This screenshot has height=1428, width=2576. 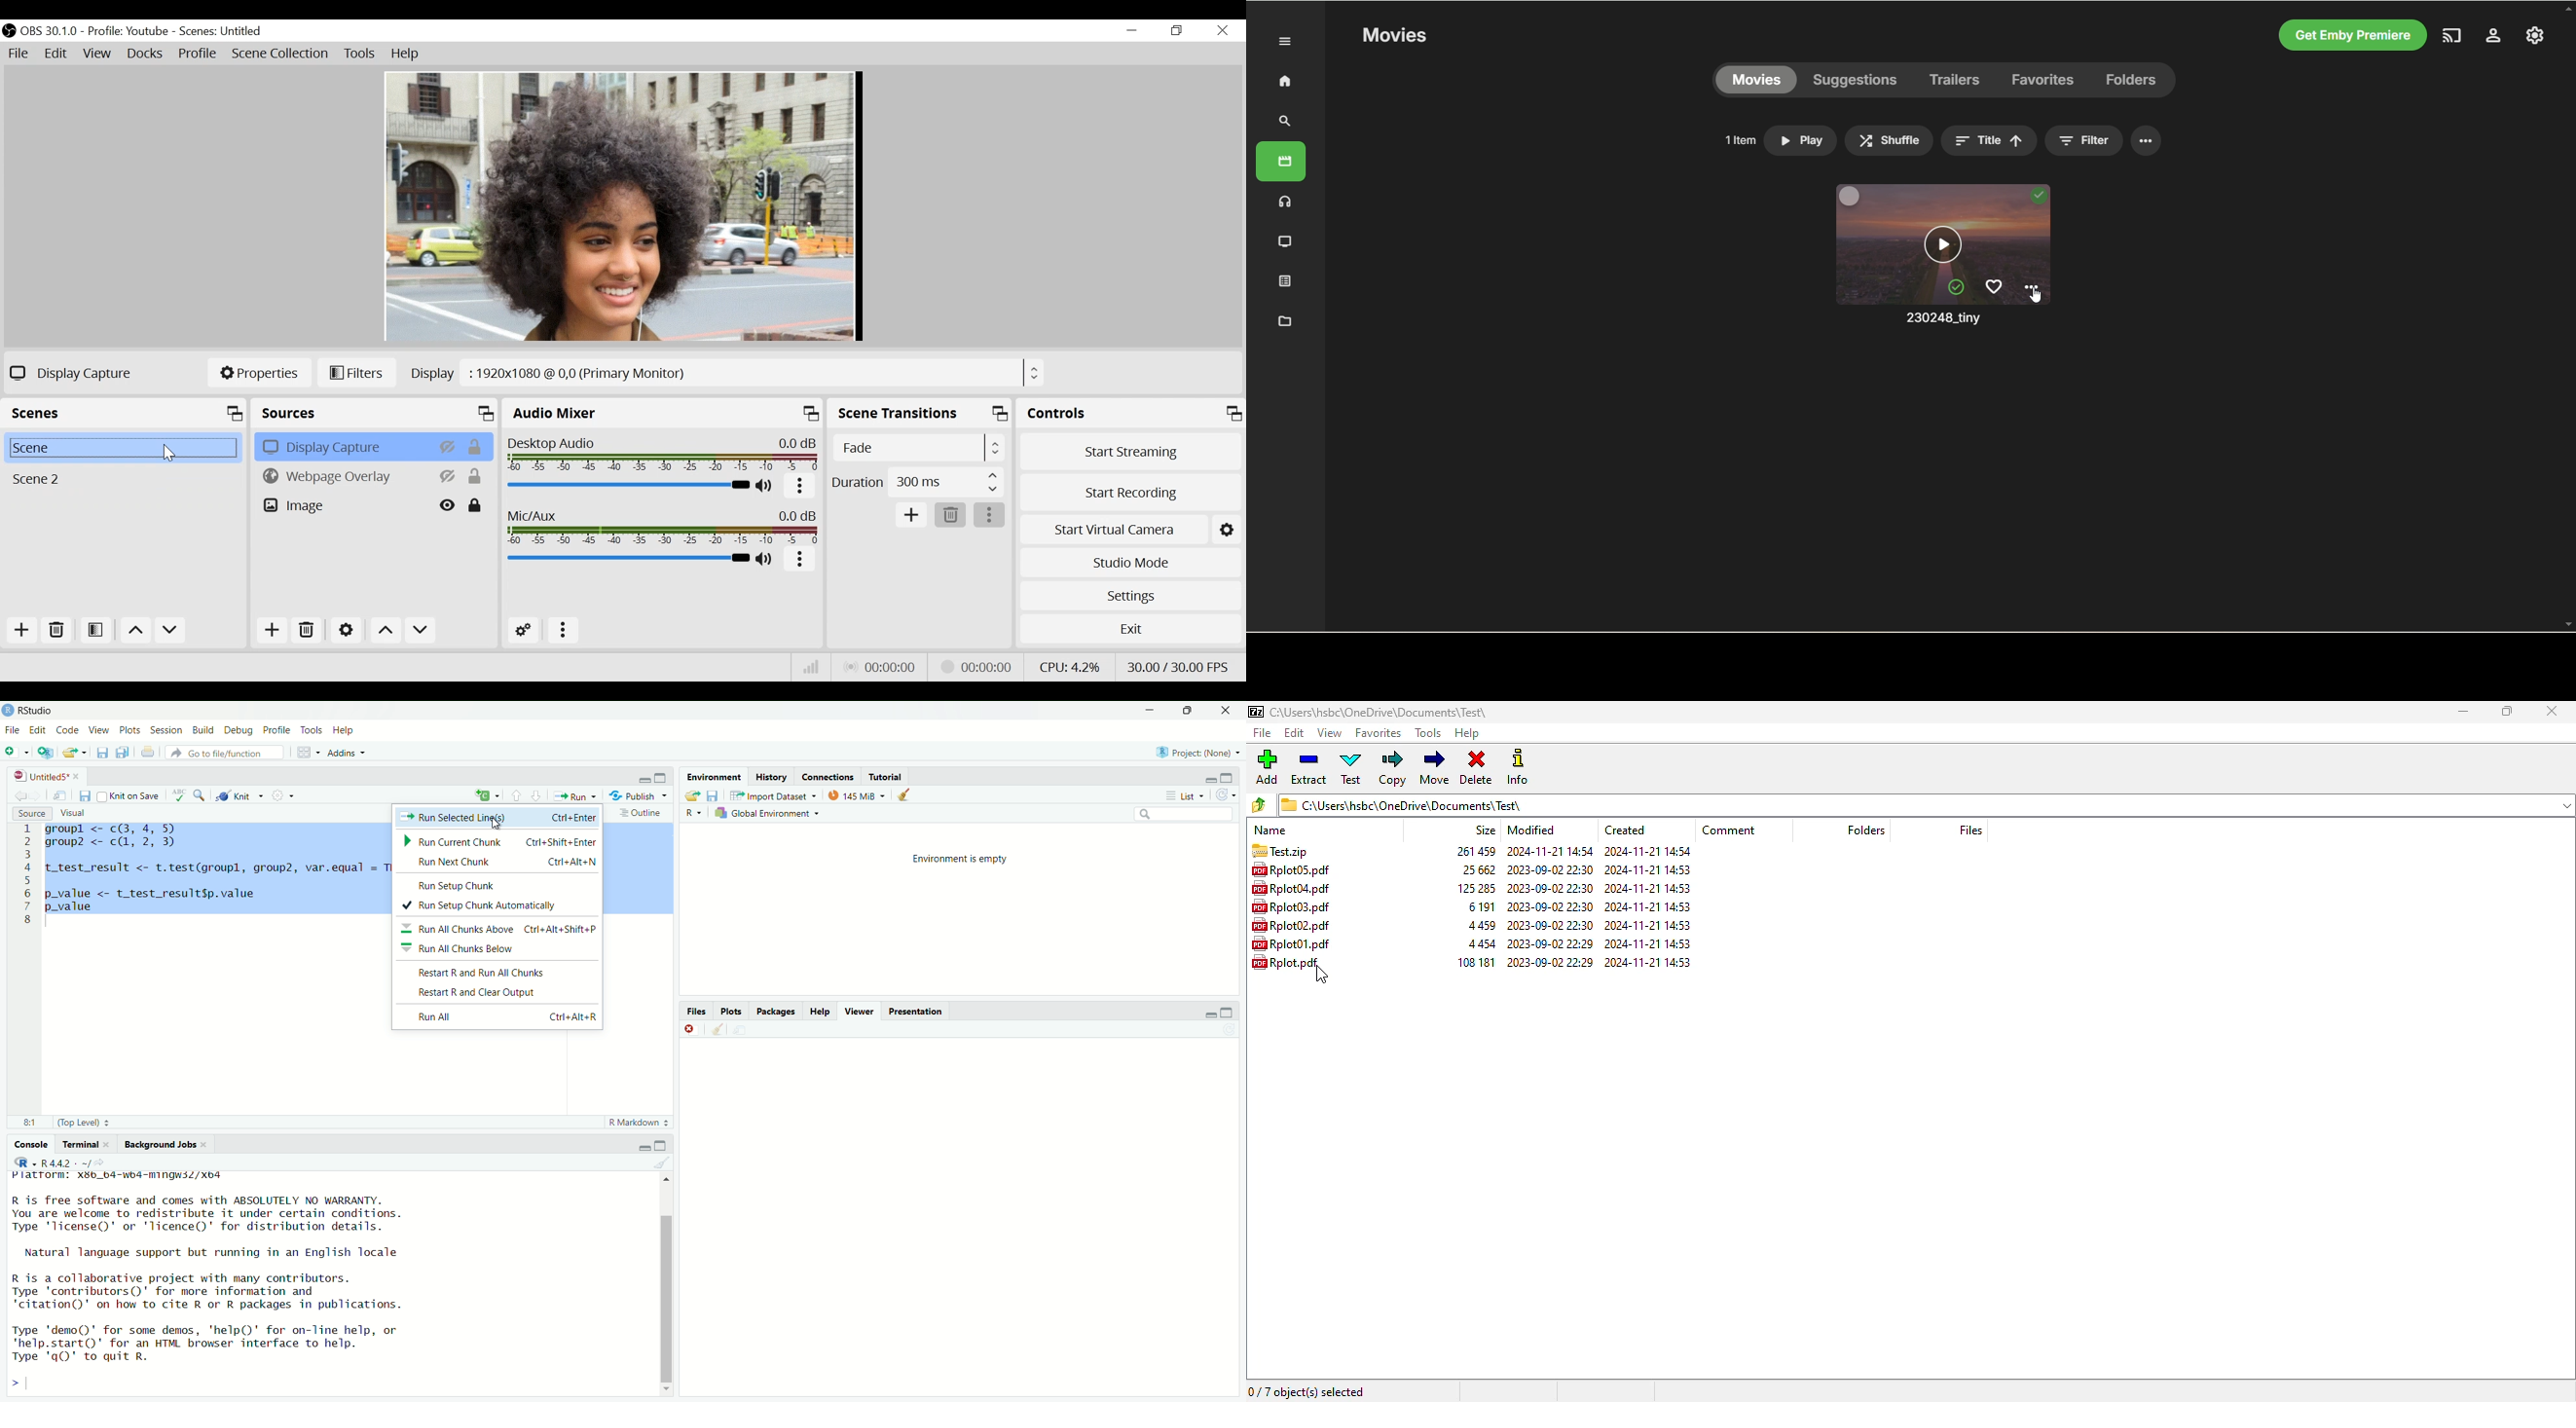 What do you see at coordinates (572, 794) in the screenshot?
I see `Run ` at bounding box center [572, 794].